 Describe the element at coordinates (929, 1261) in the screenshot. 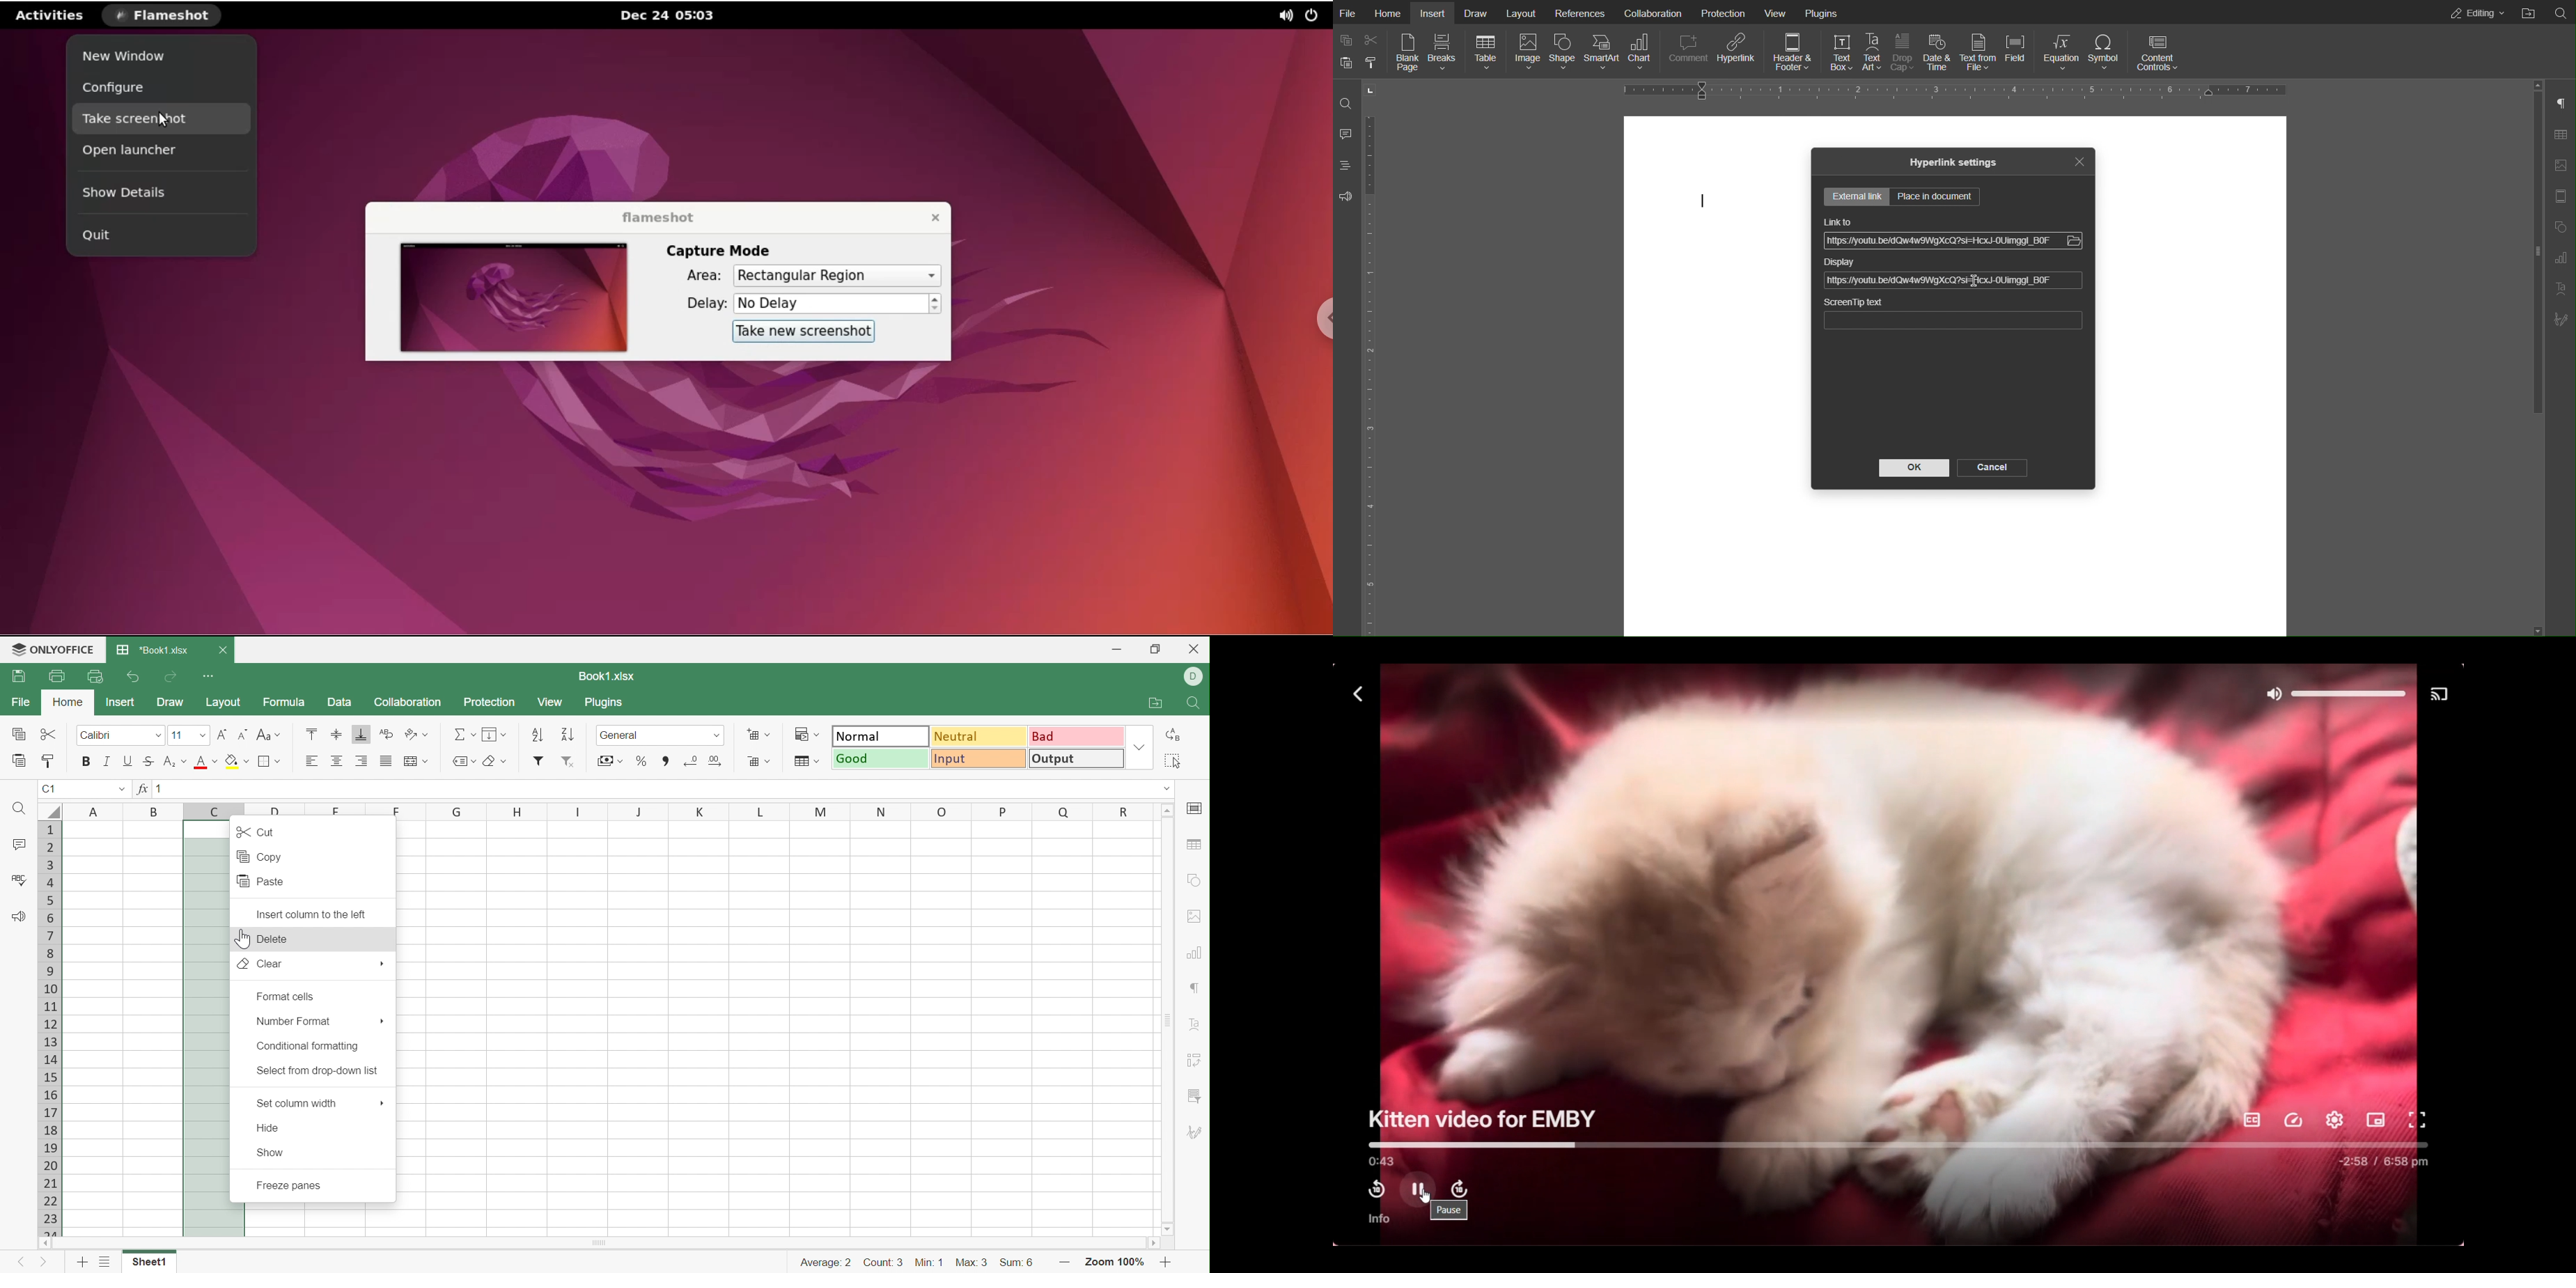

I see `Min: 1` at that location.